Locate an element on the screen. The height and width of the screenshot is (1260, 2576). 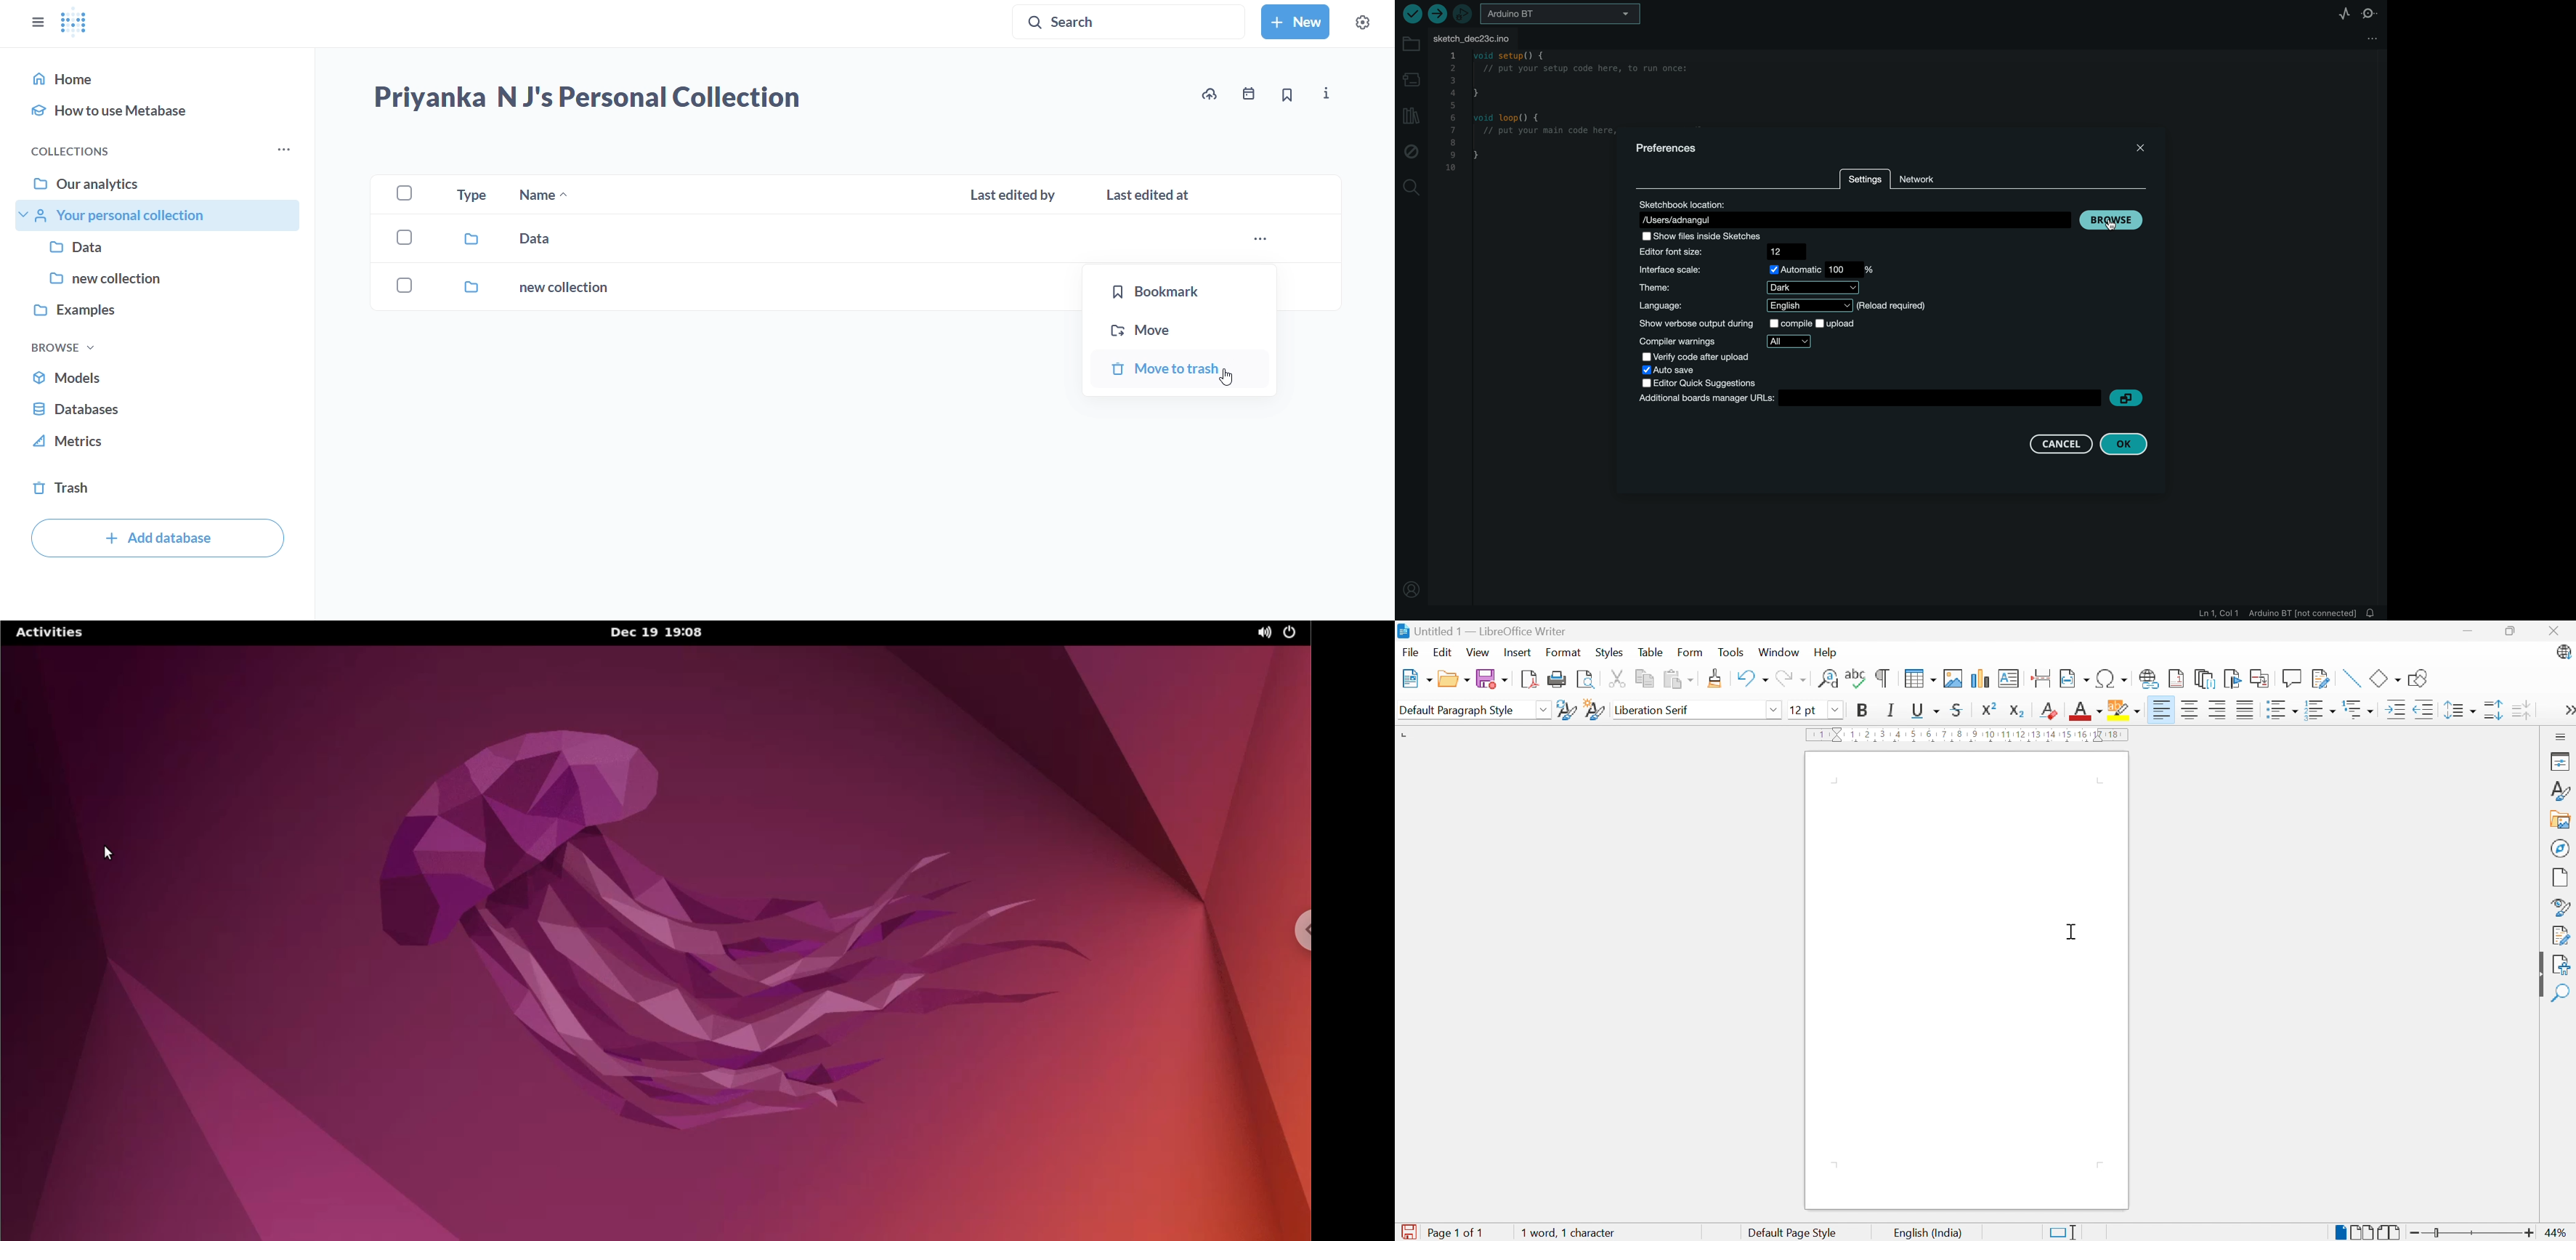
Clone formatting is located at coordinates (1716, 679).